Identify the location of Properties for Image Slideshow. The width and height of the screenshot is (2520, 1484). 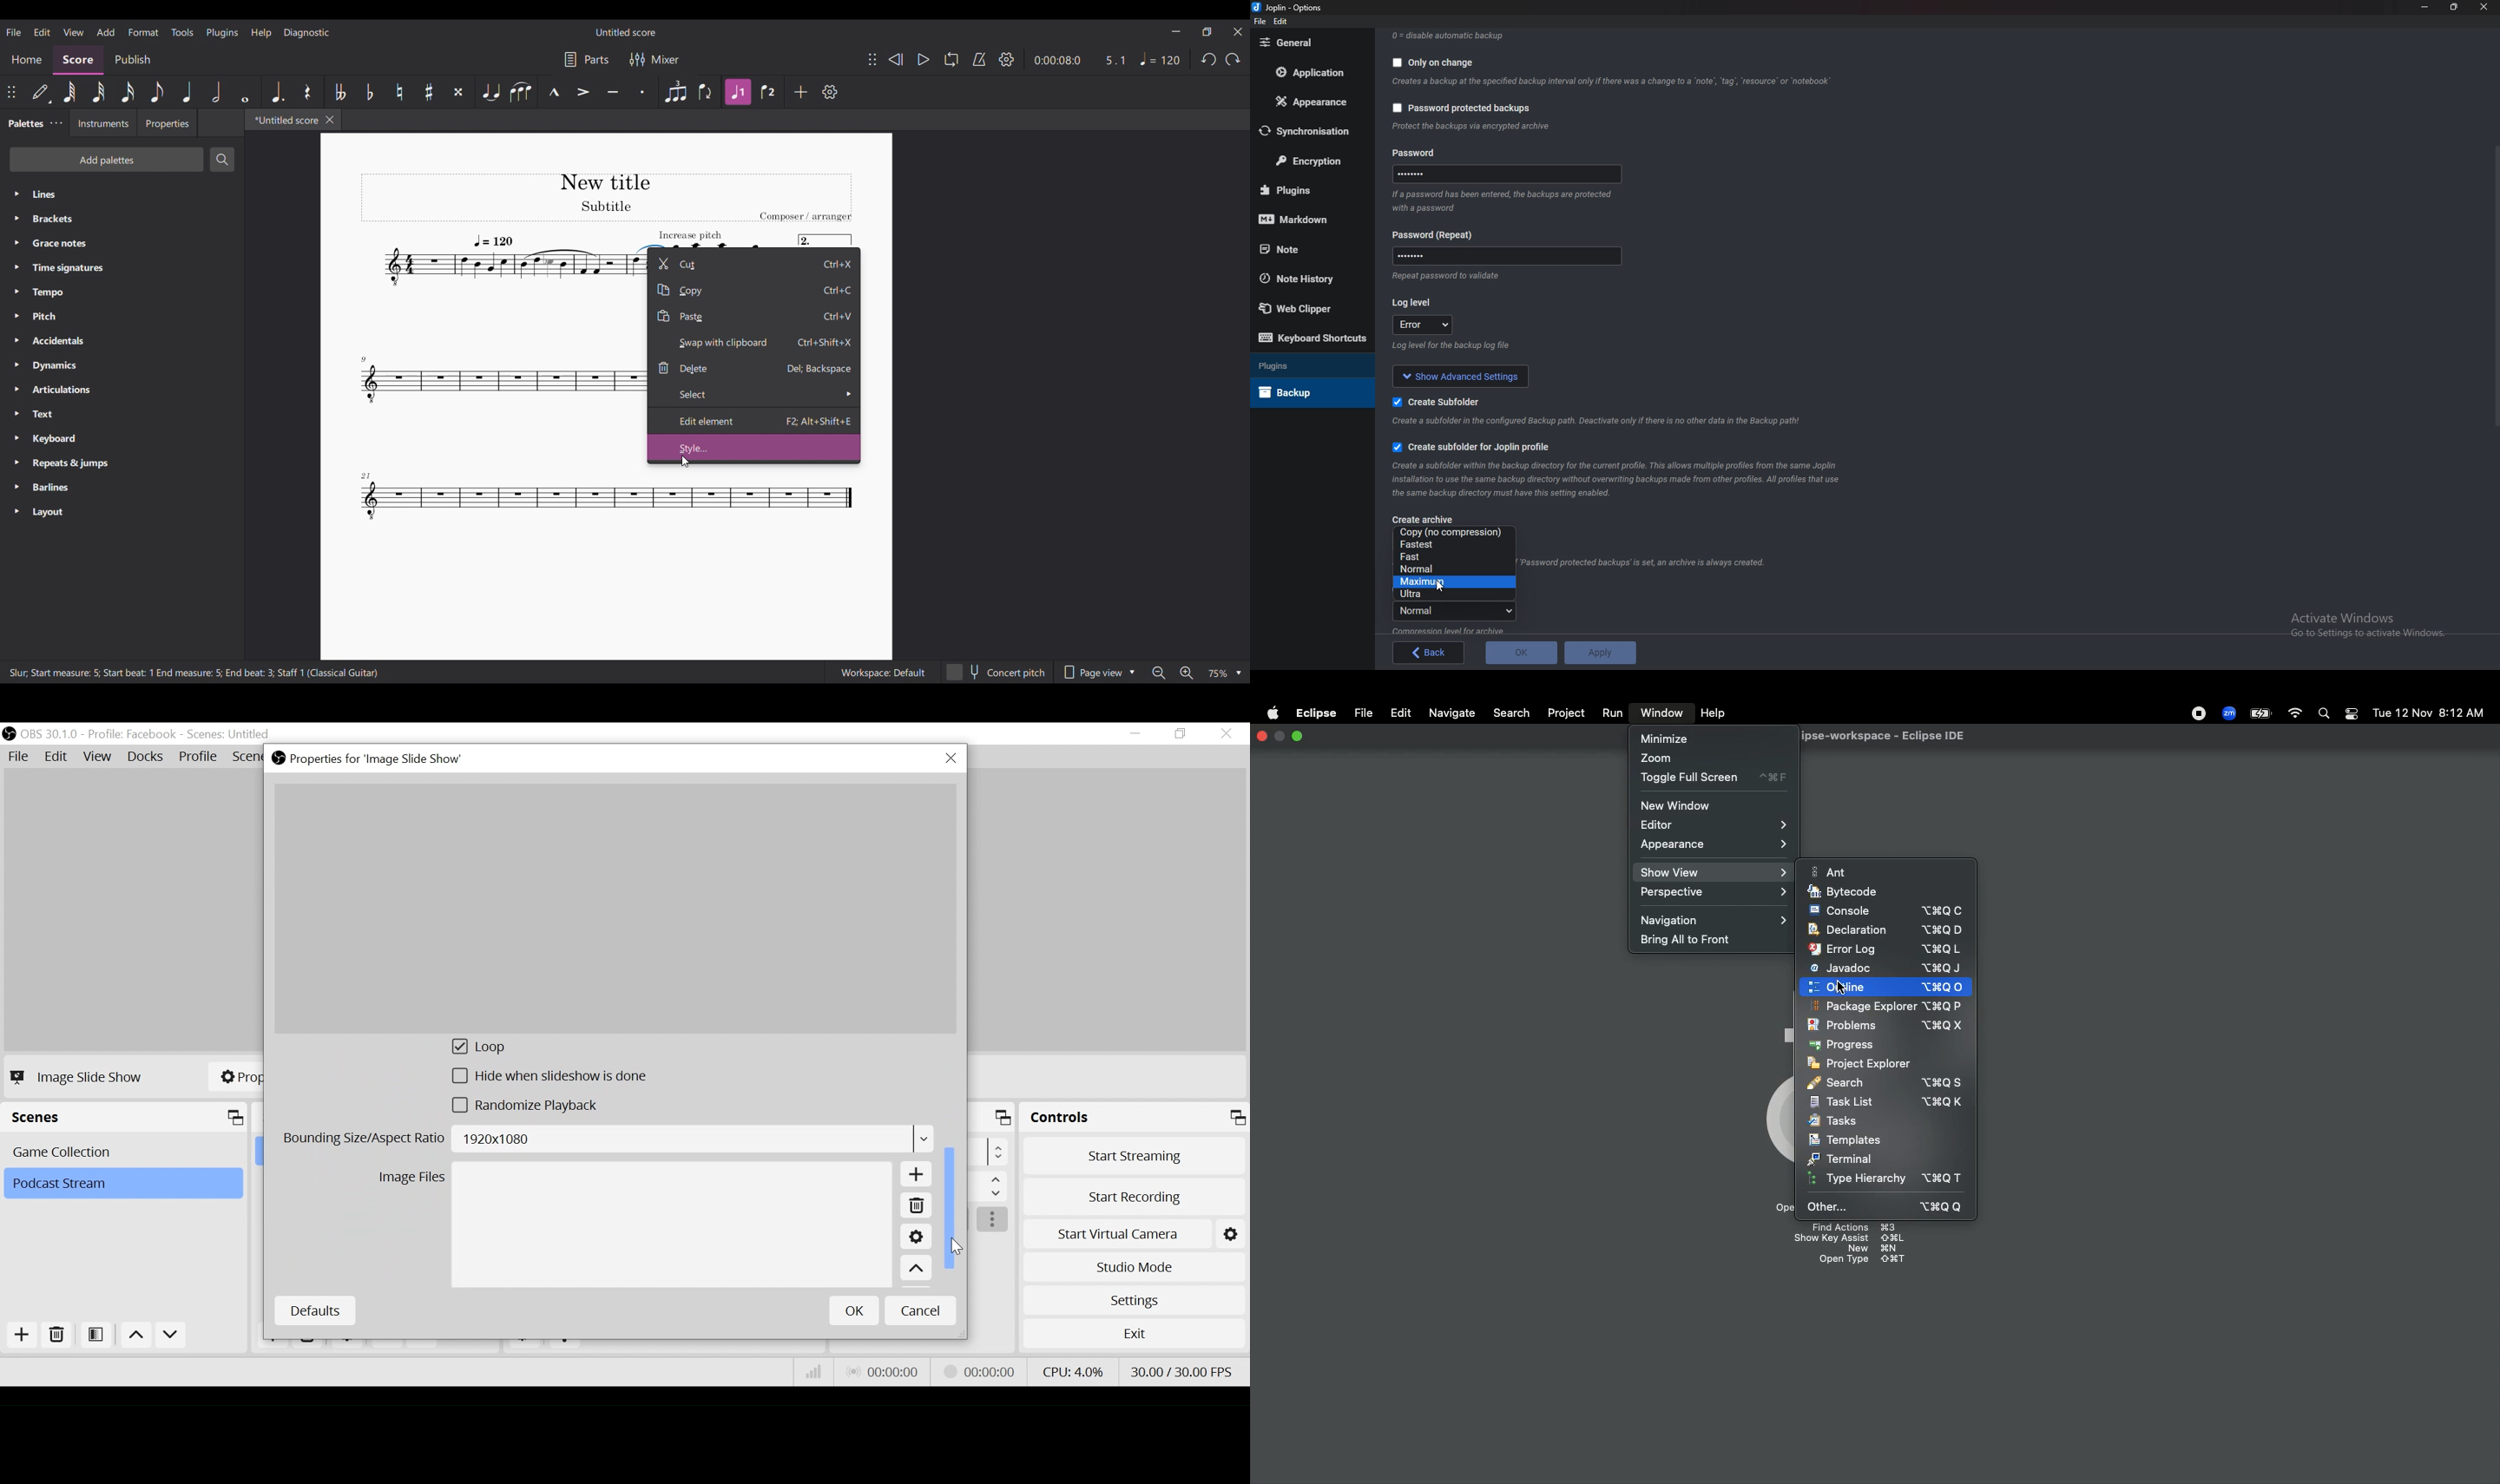
(370, 759).